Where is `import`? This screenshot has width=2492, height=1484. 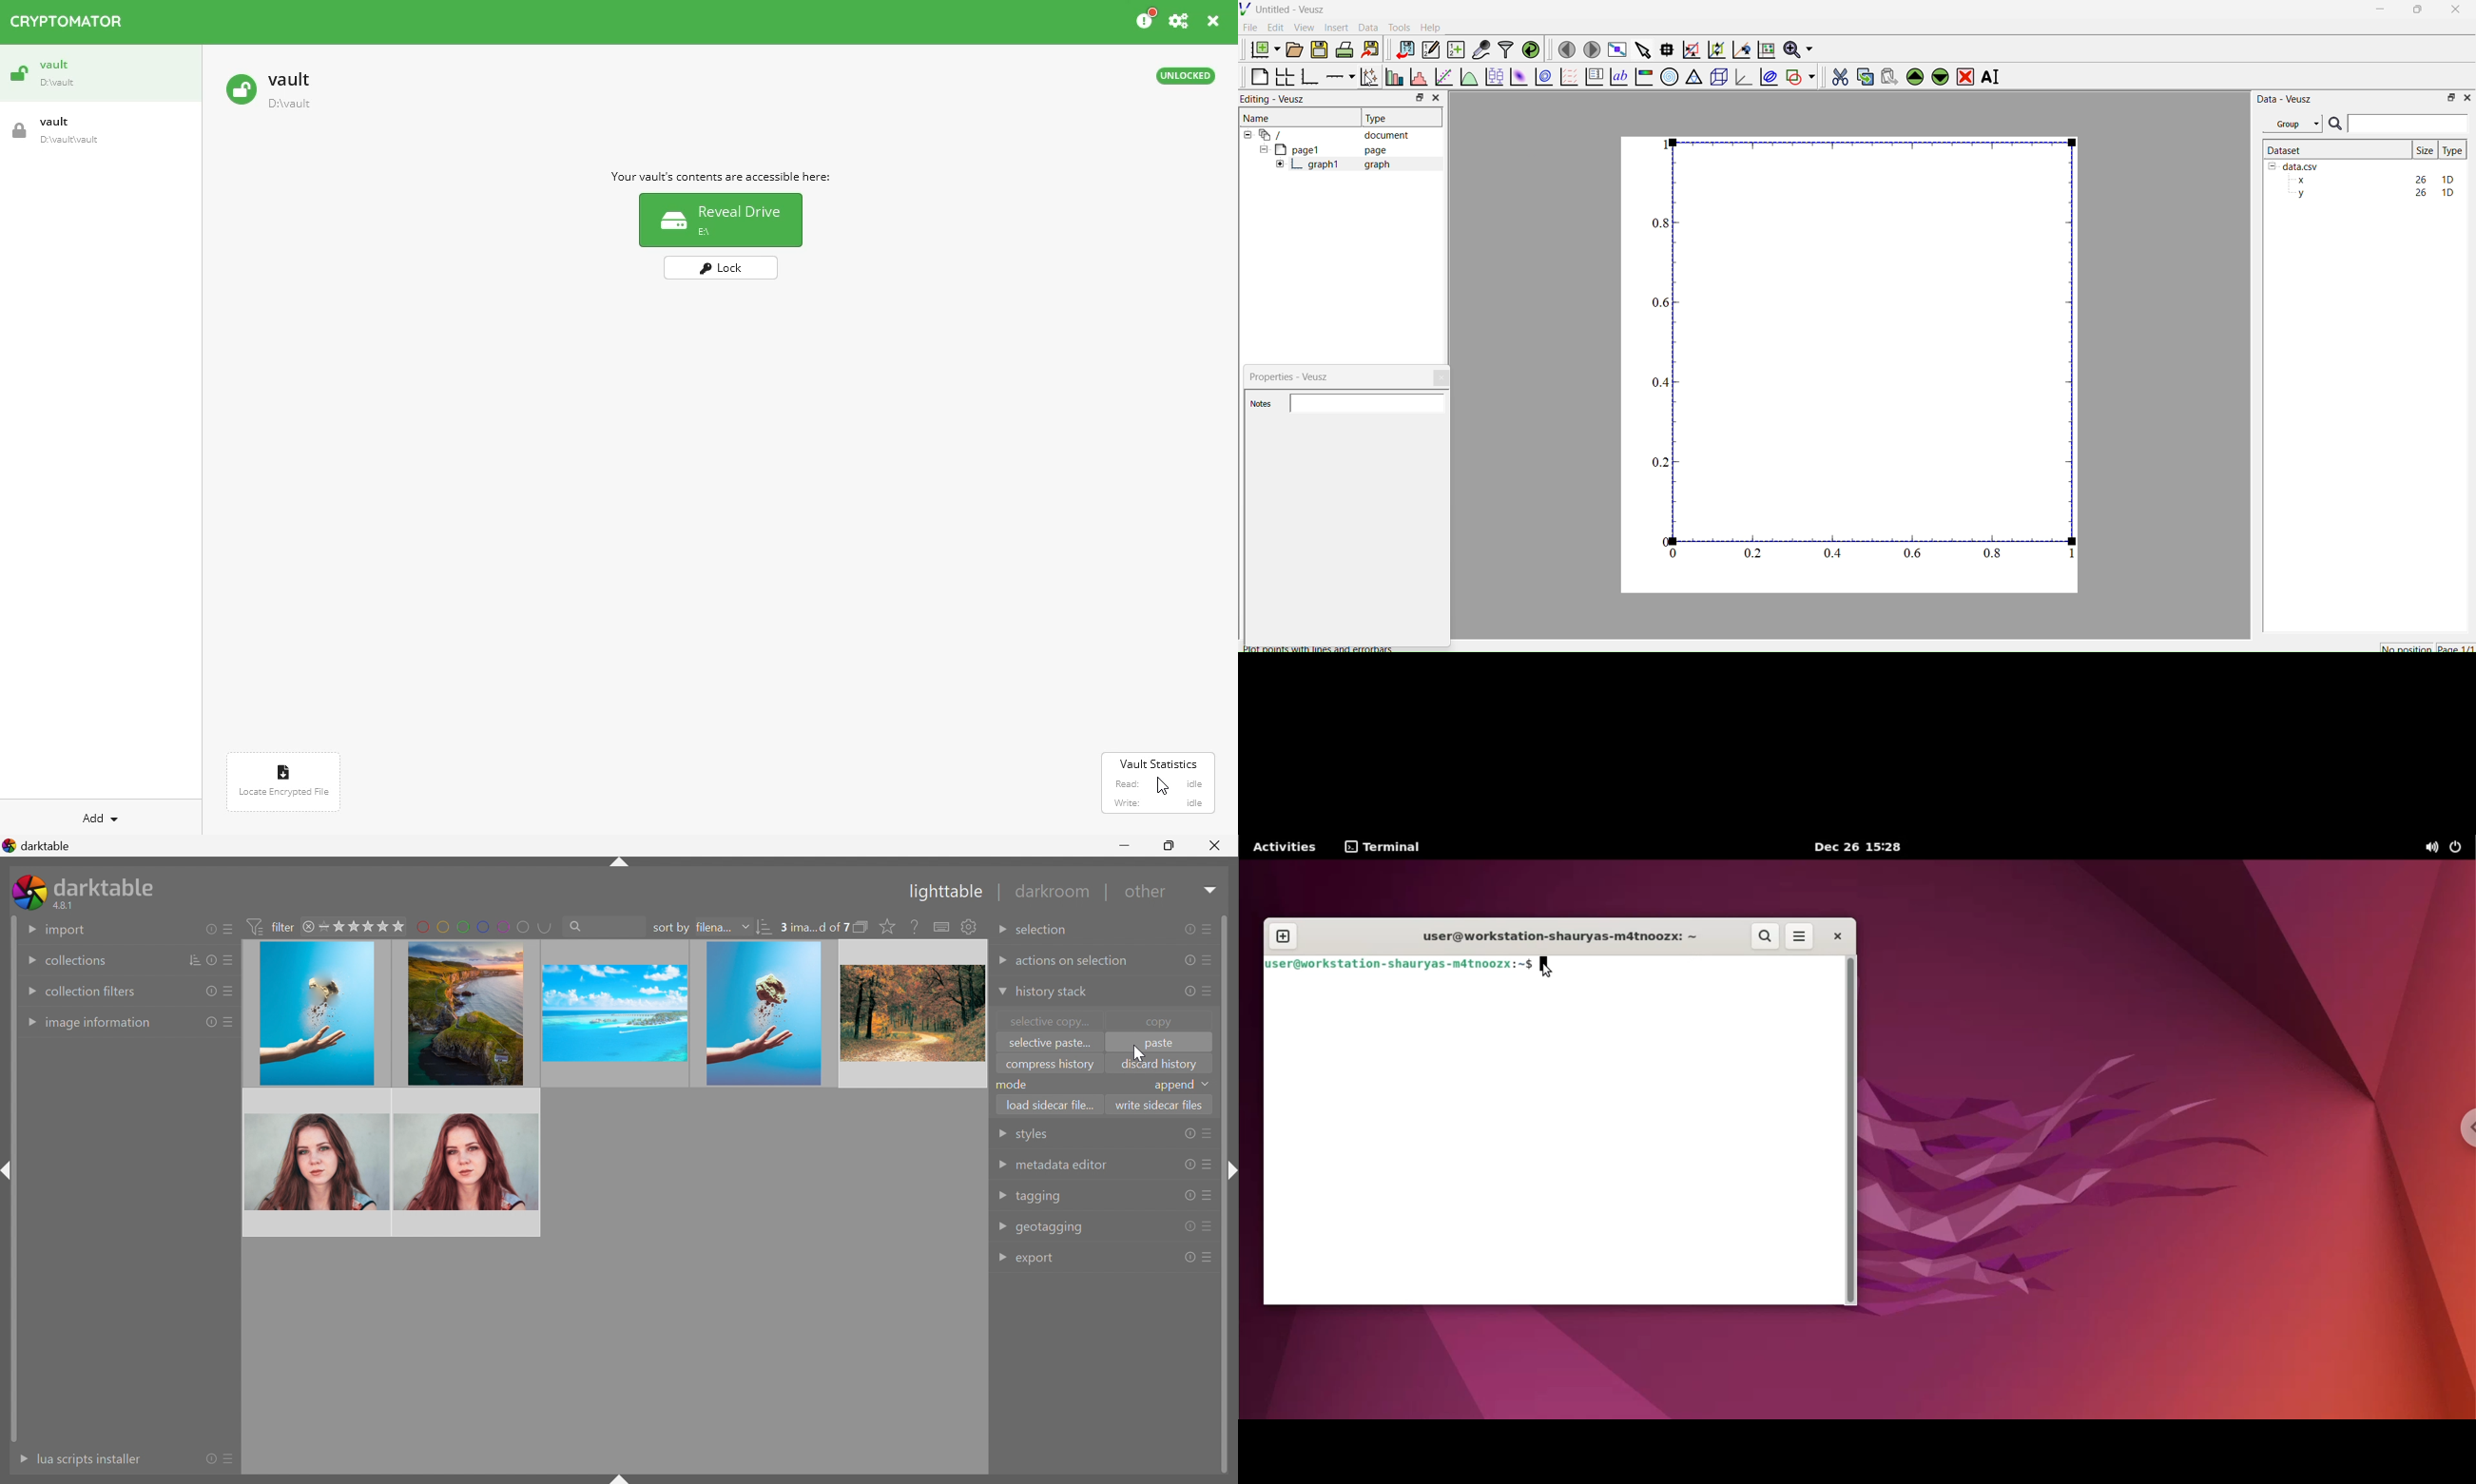 import is located at coordinates (66, 931).